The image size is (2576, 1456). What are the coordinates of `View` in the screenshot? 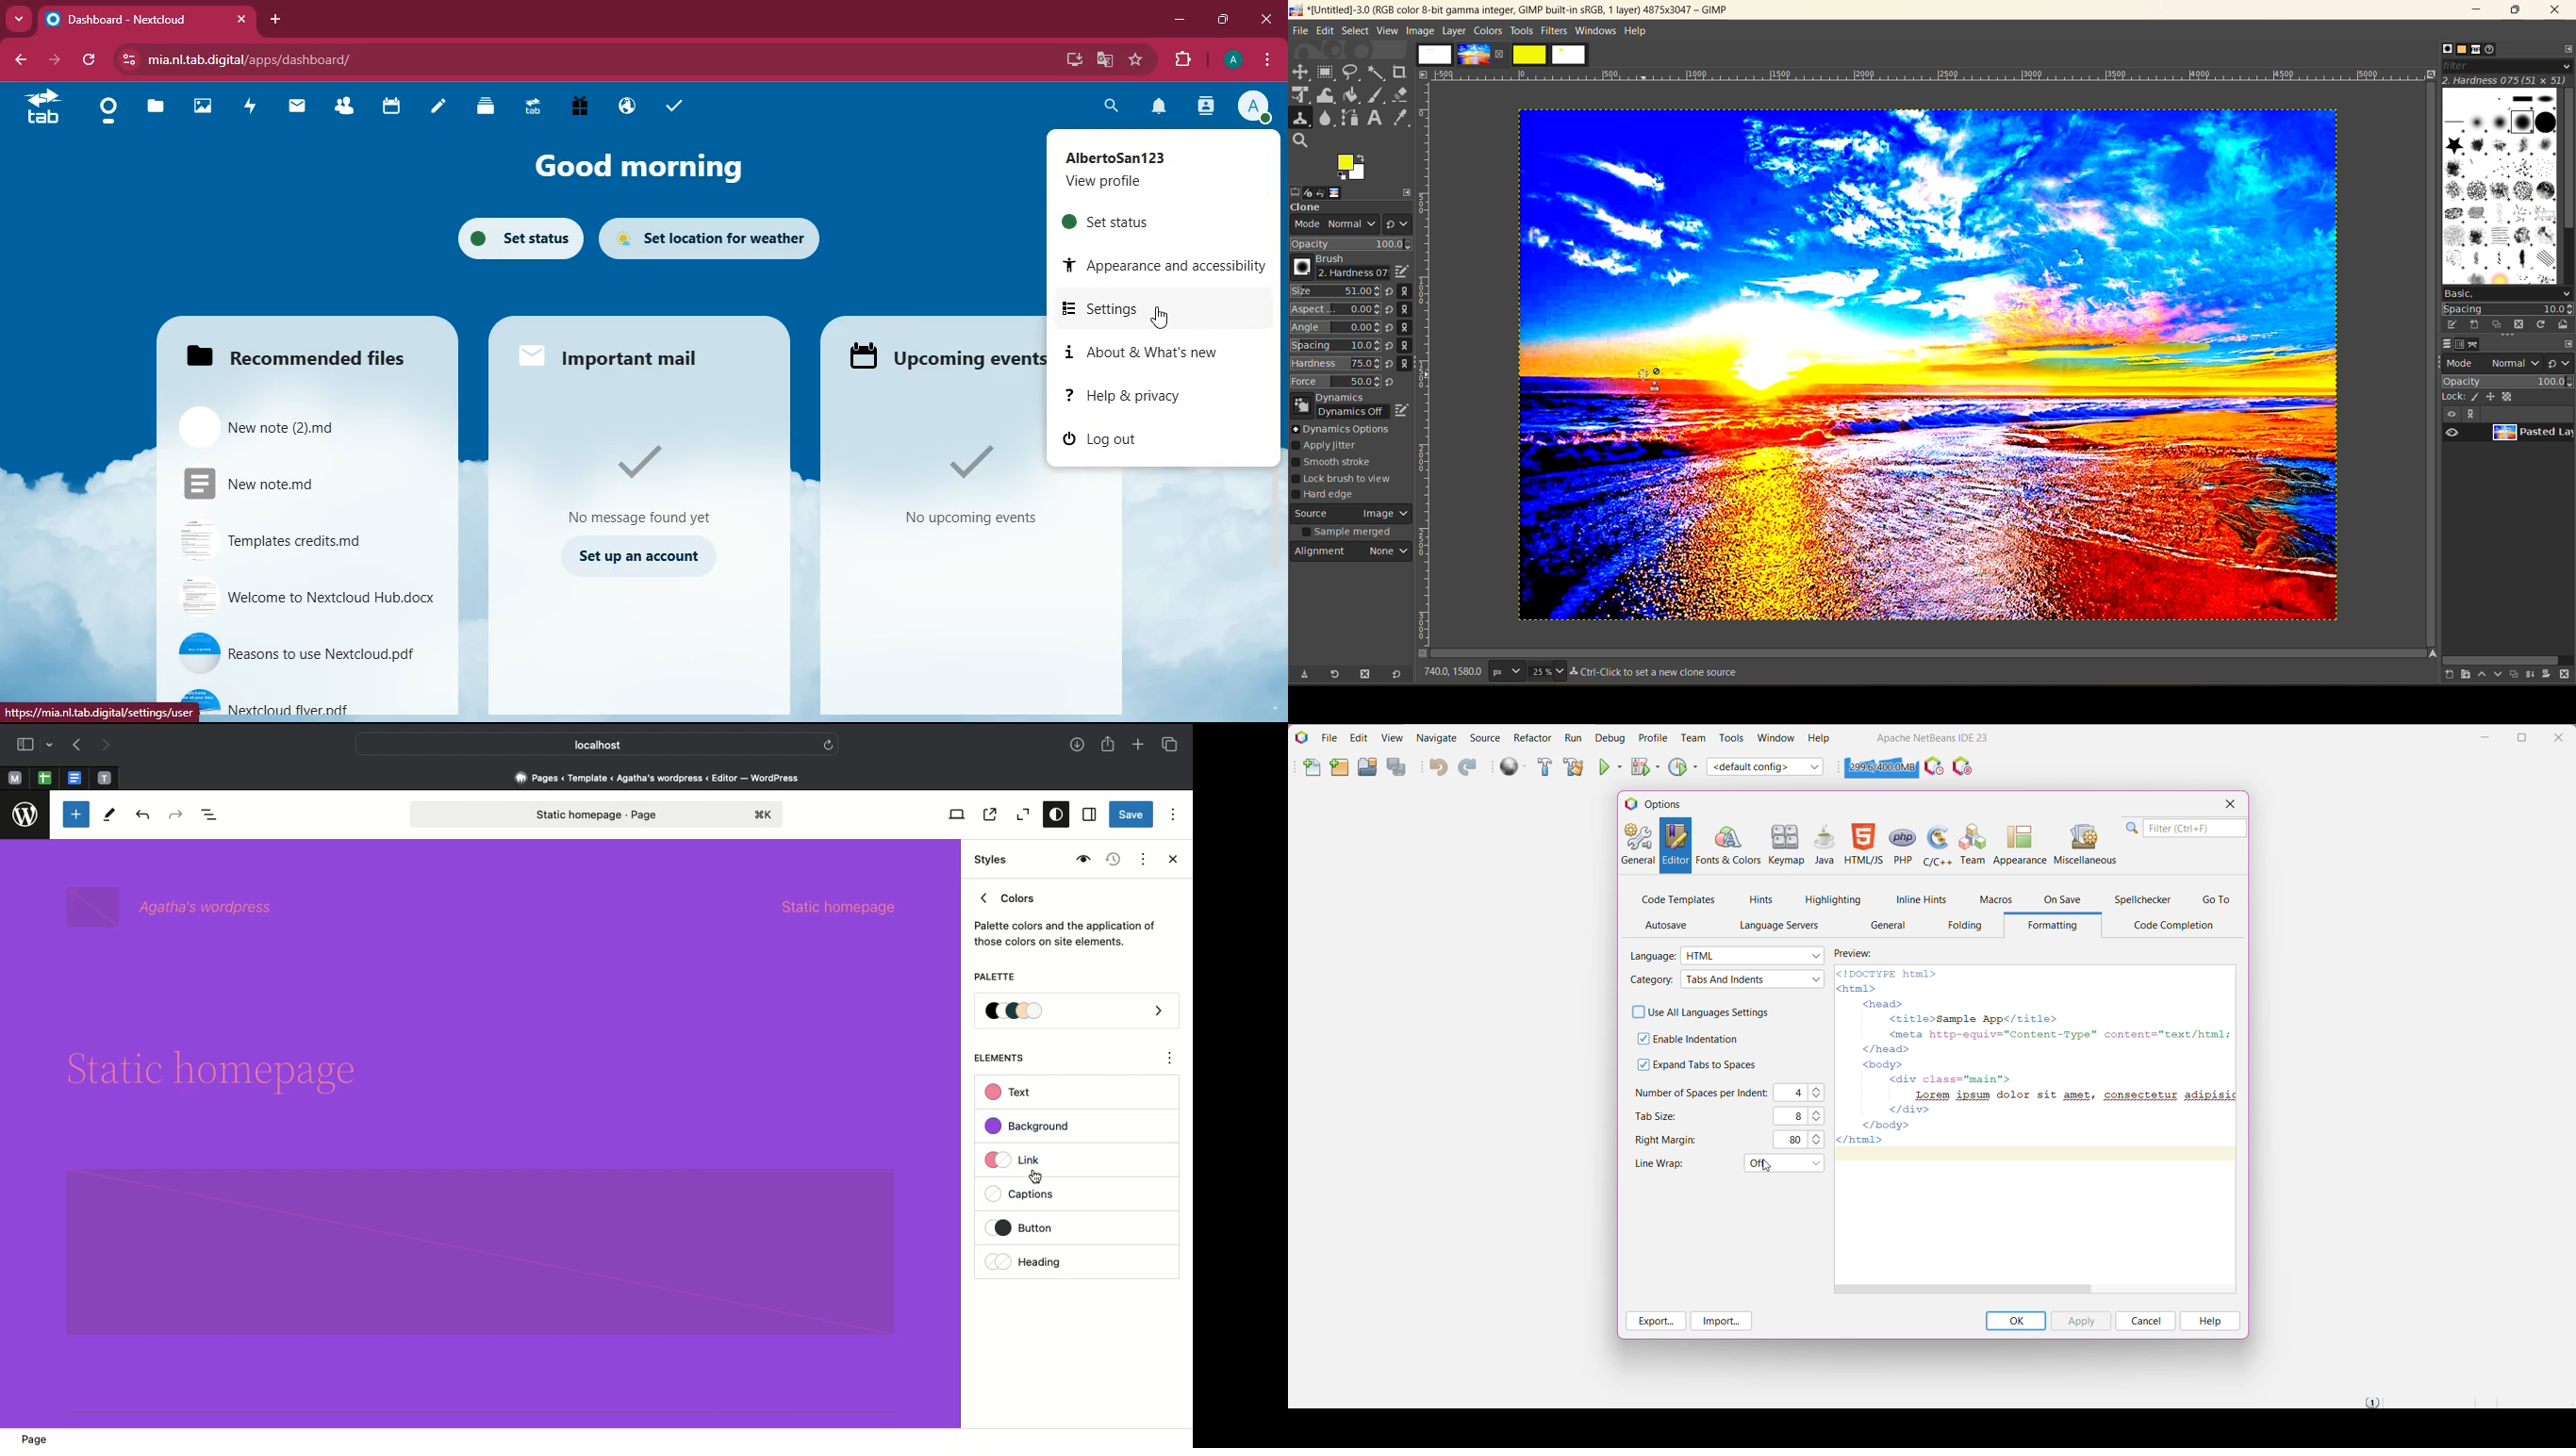 It's located at (954, 814).